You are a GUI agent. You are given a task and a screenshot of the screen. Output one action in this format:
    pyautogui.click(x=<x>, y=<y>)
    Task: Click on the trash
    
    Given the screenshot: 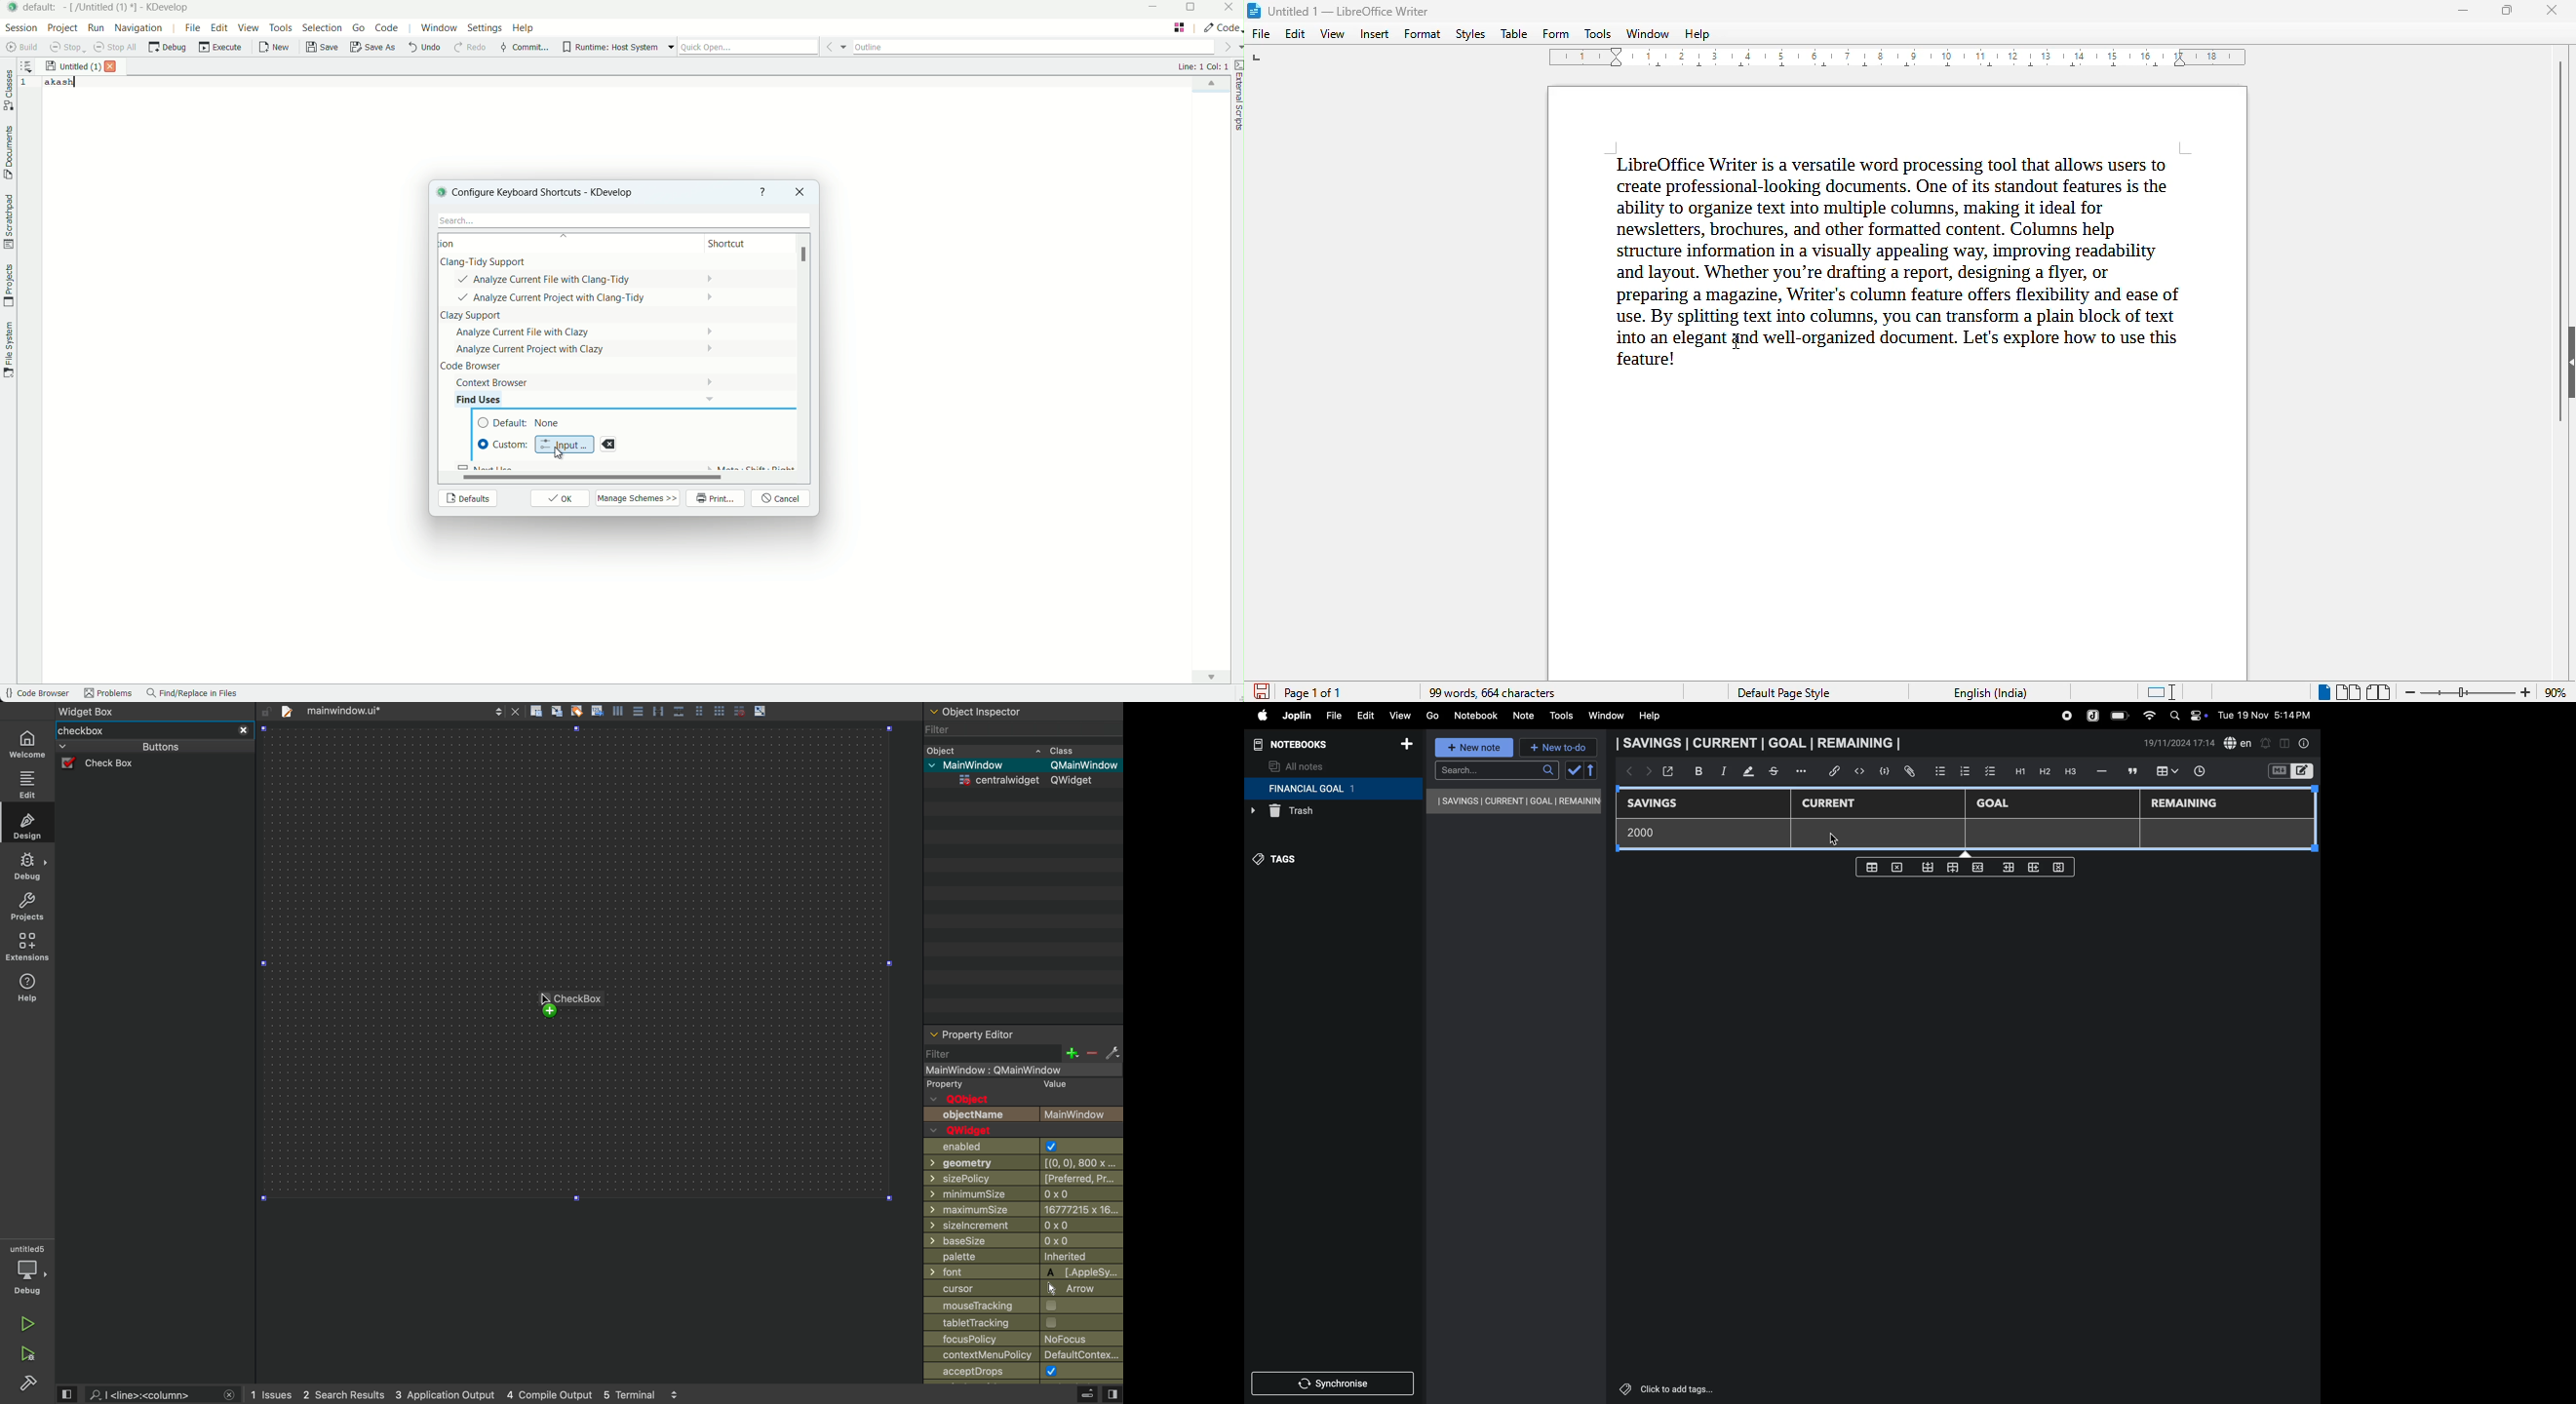 What is the action you would take?
    pyautogui.click(x=1314, y=813)
    